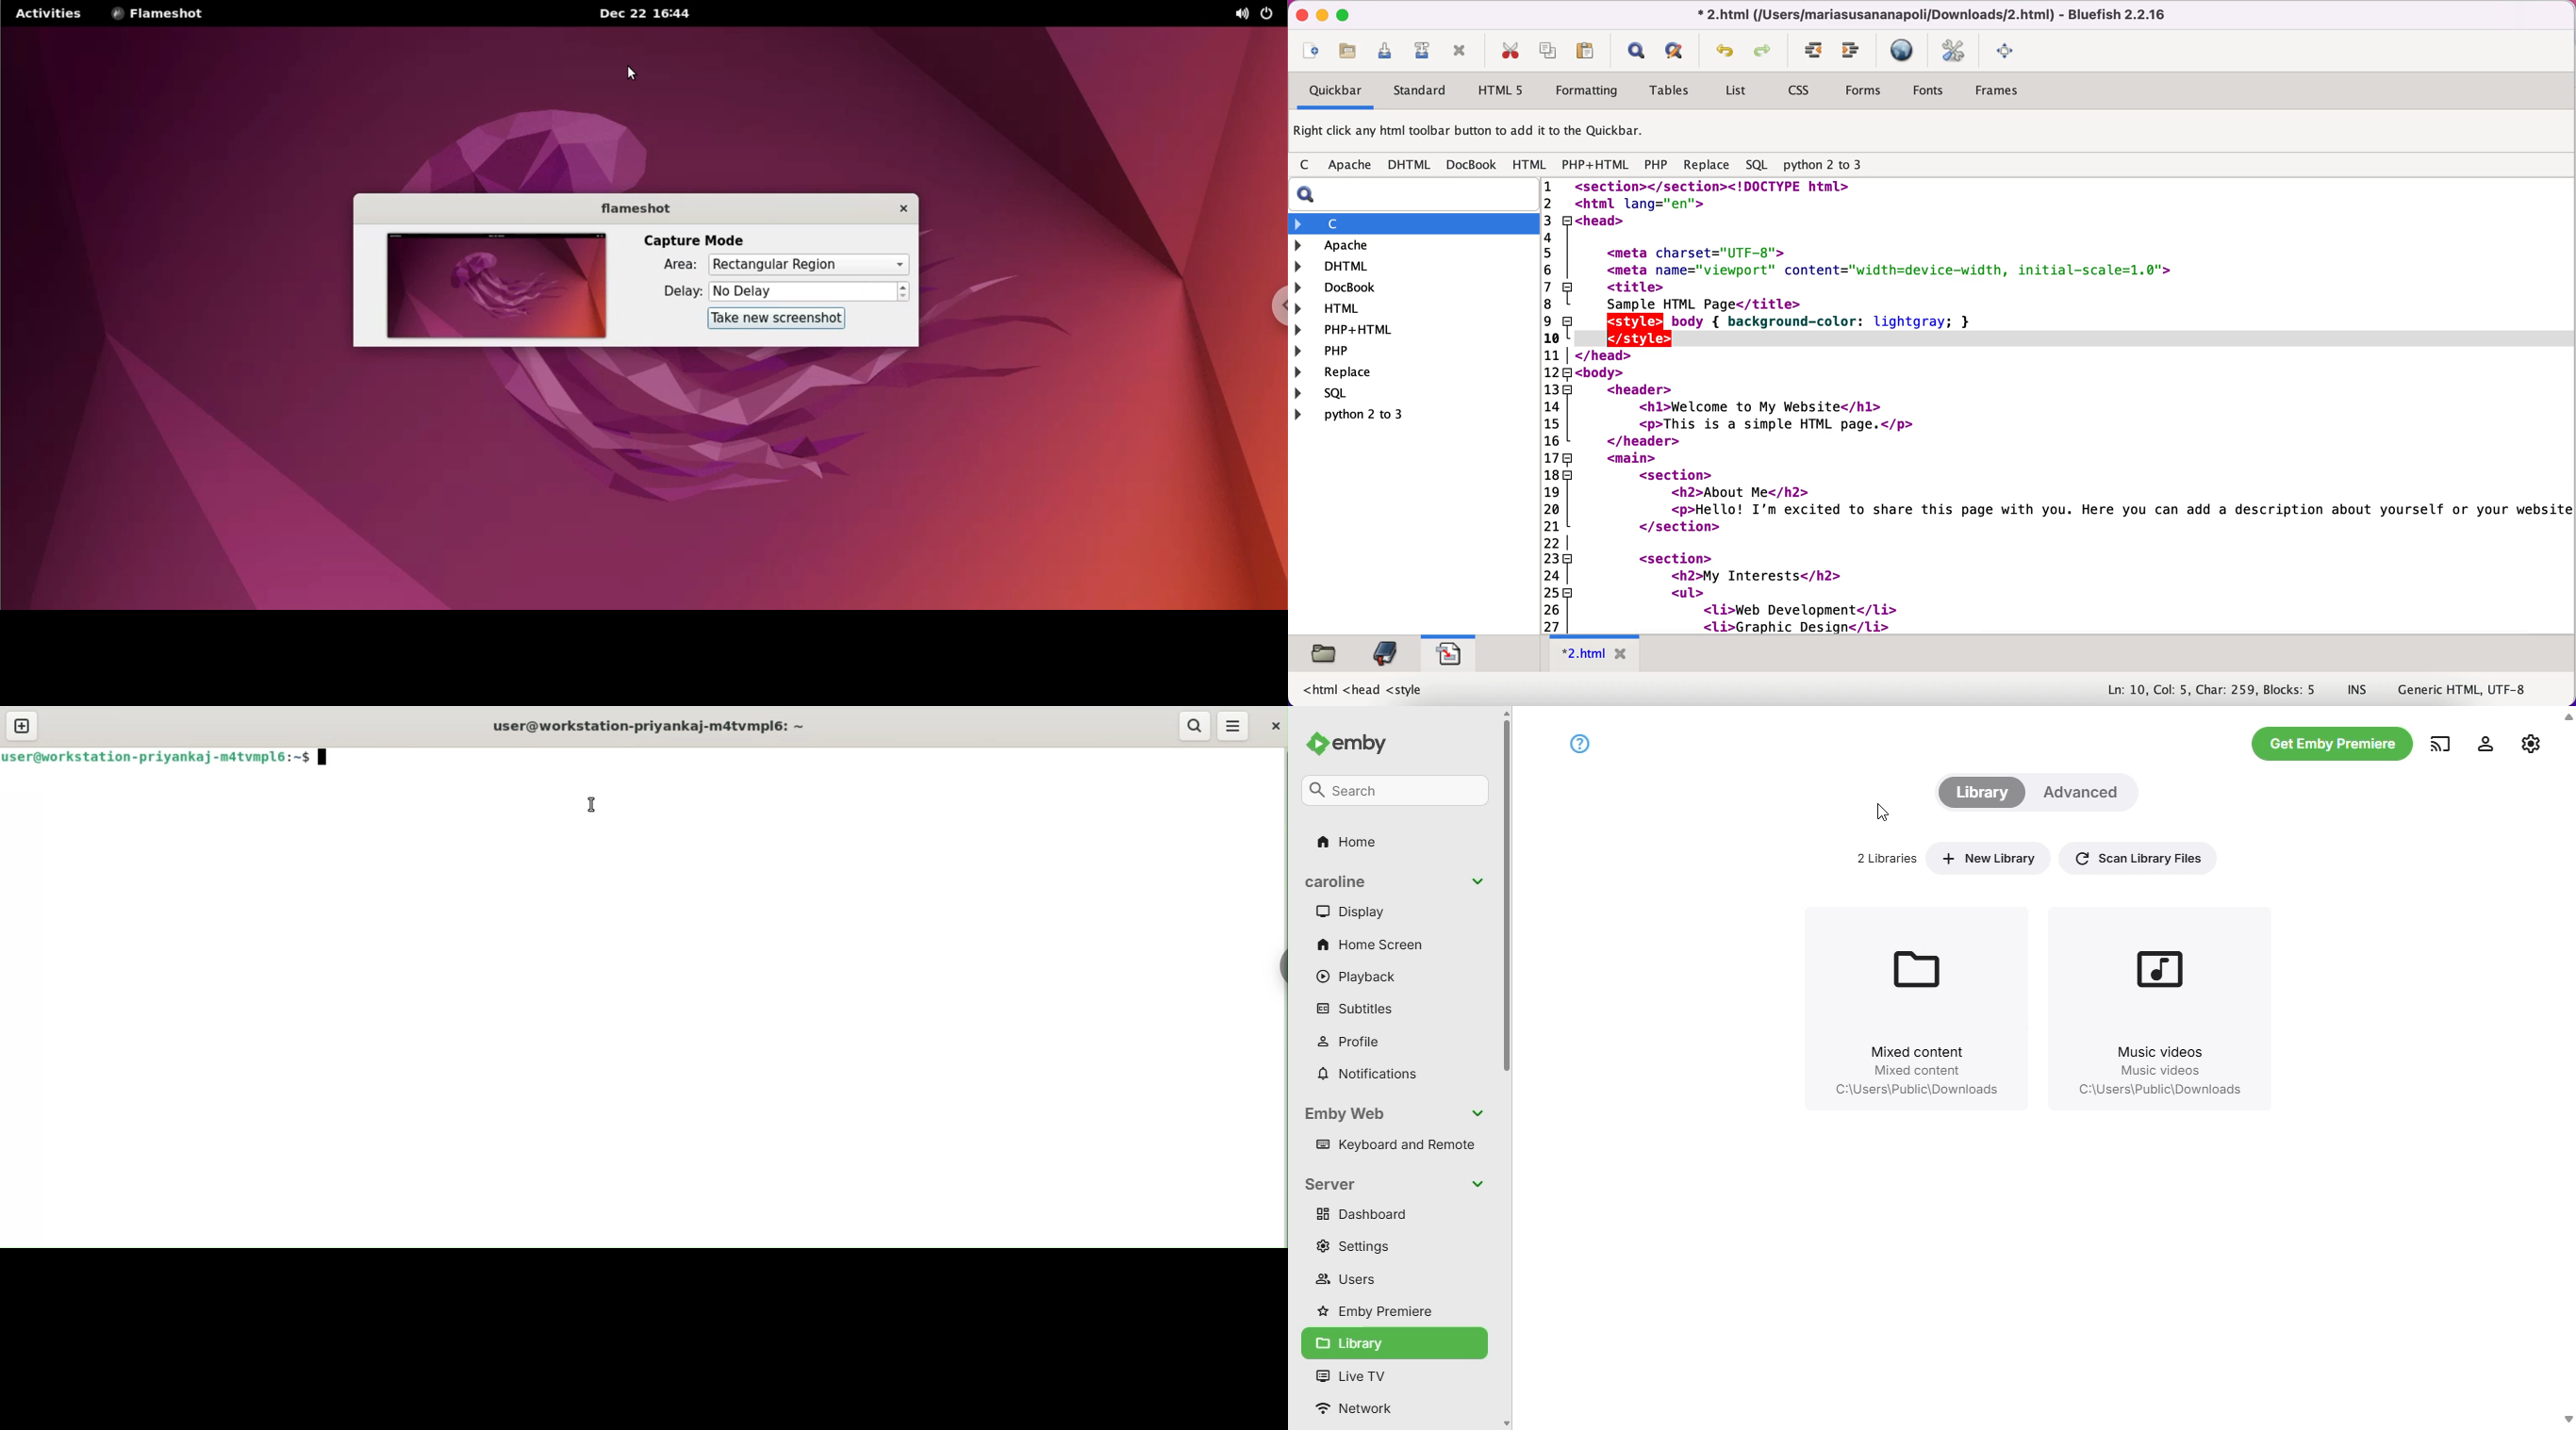 The image size is (2576, 1456). Describe the element at coordinates (1954, 52) in the screenshot. I see `edit preferences` at that location.